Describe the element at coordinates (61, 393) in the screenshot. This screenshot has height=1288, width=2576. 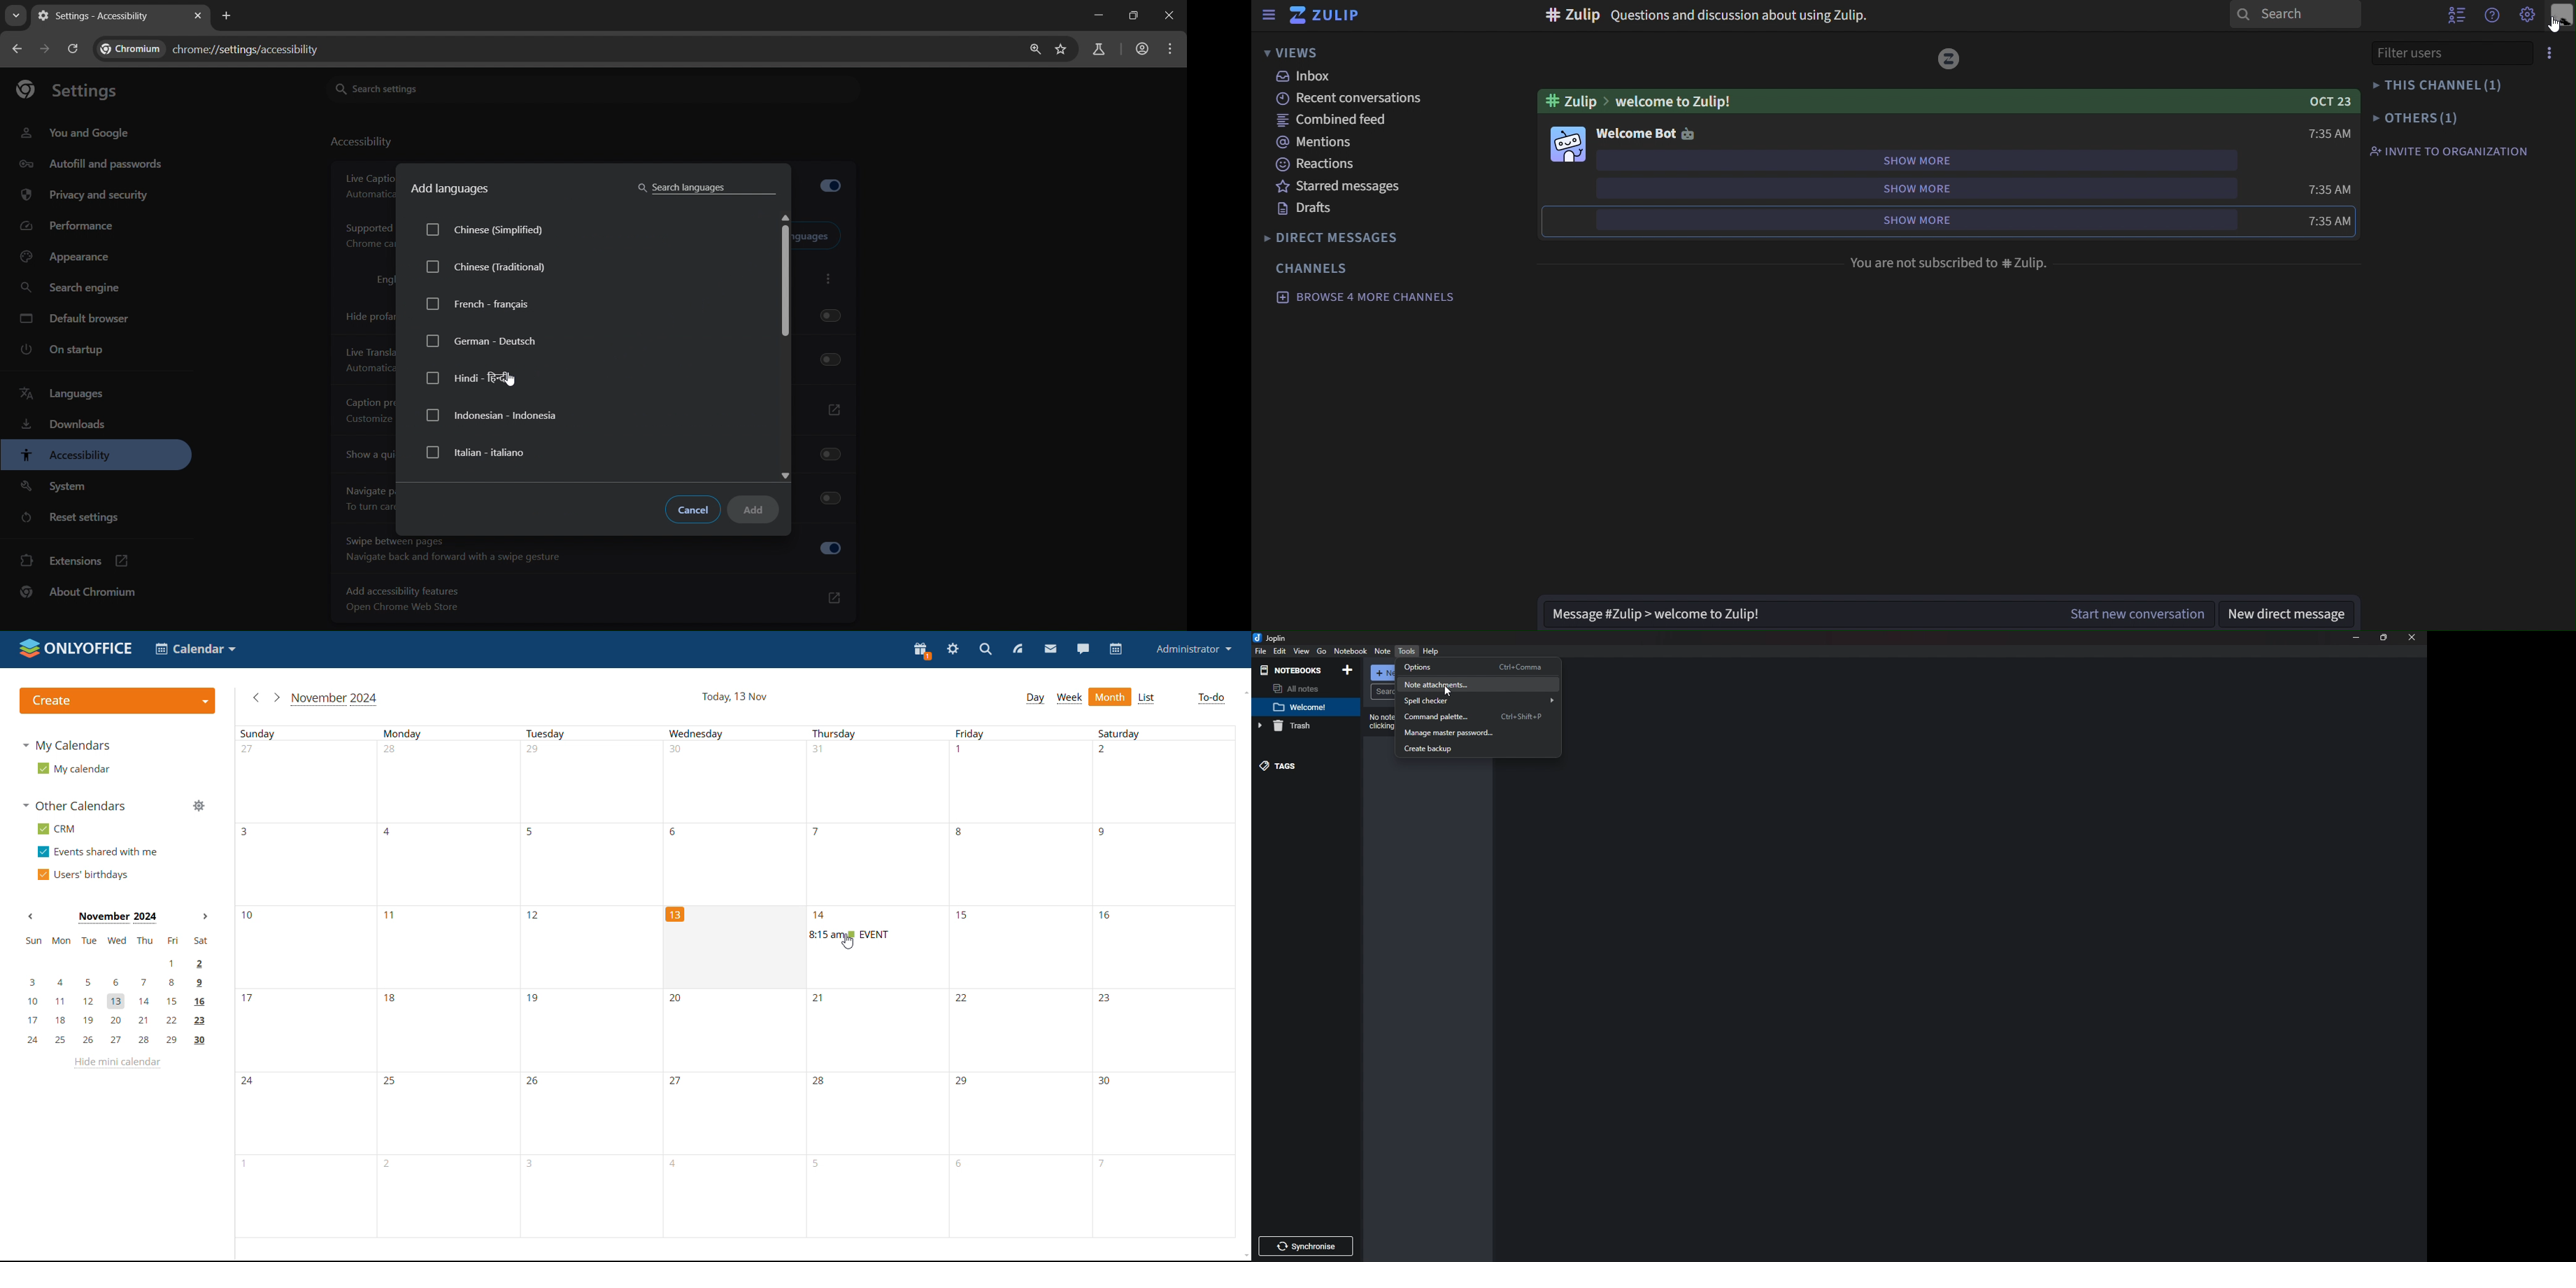
I see `languages` at that location.